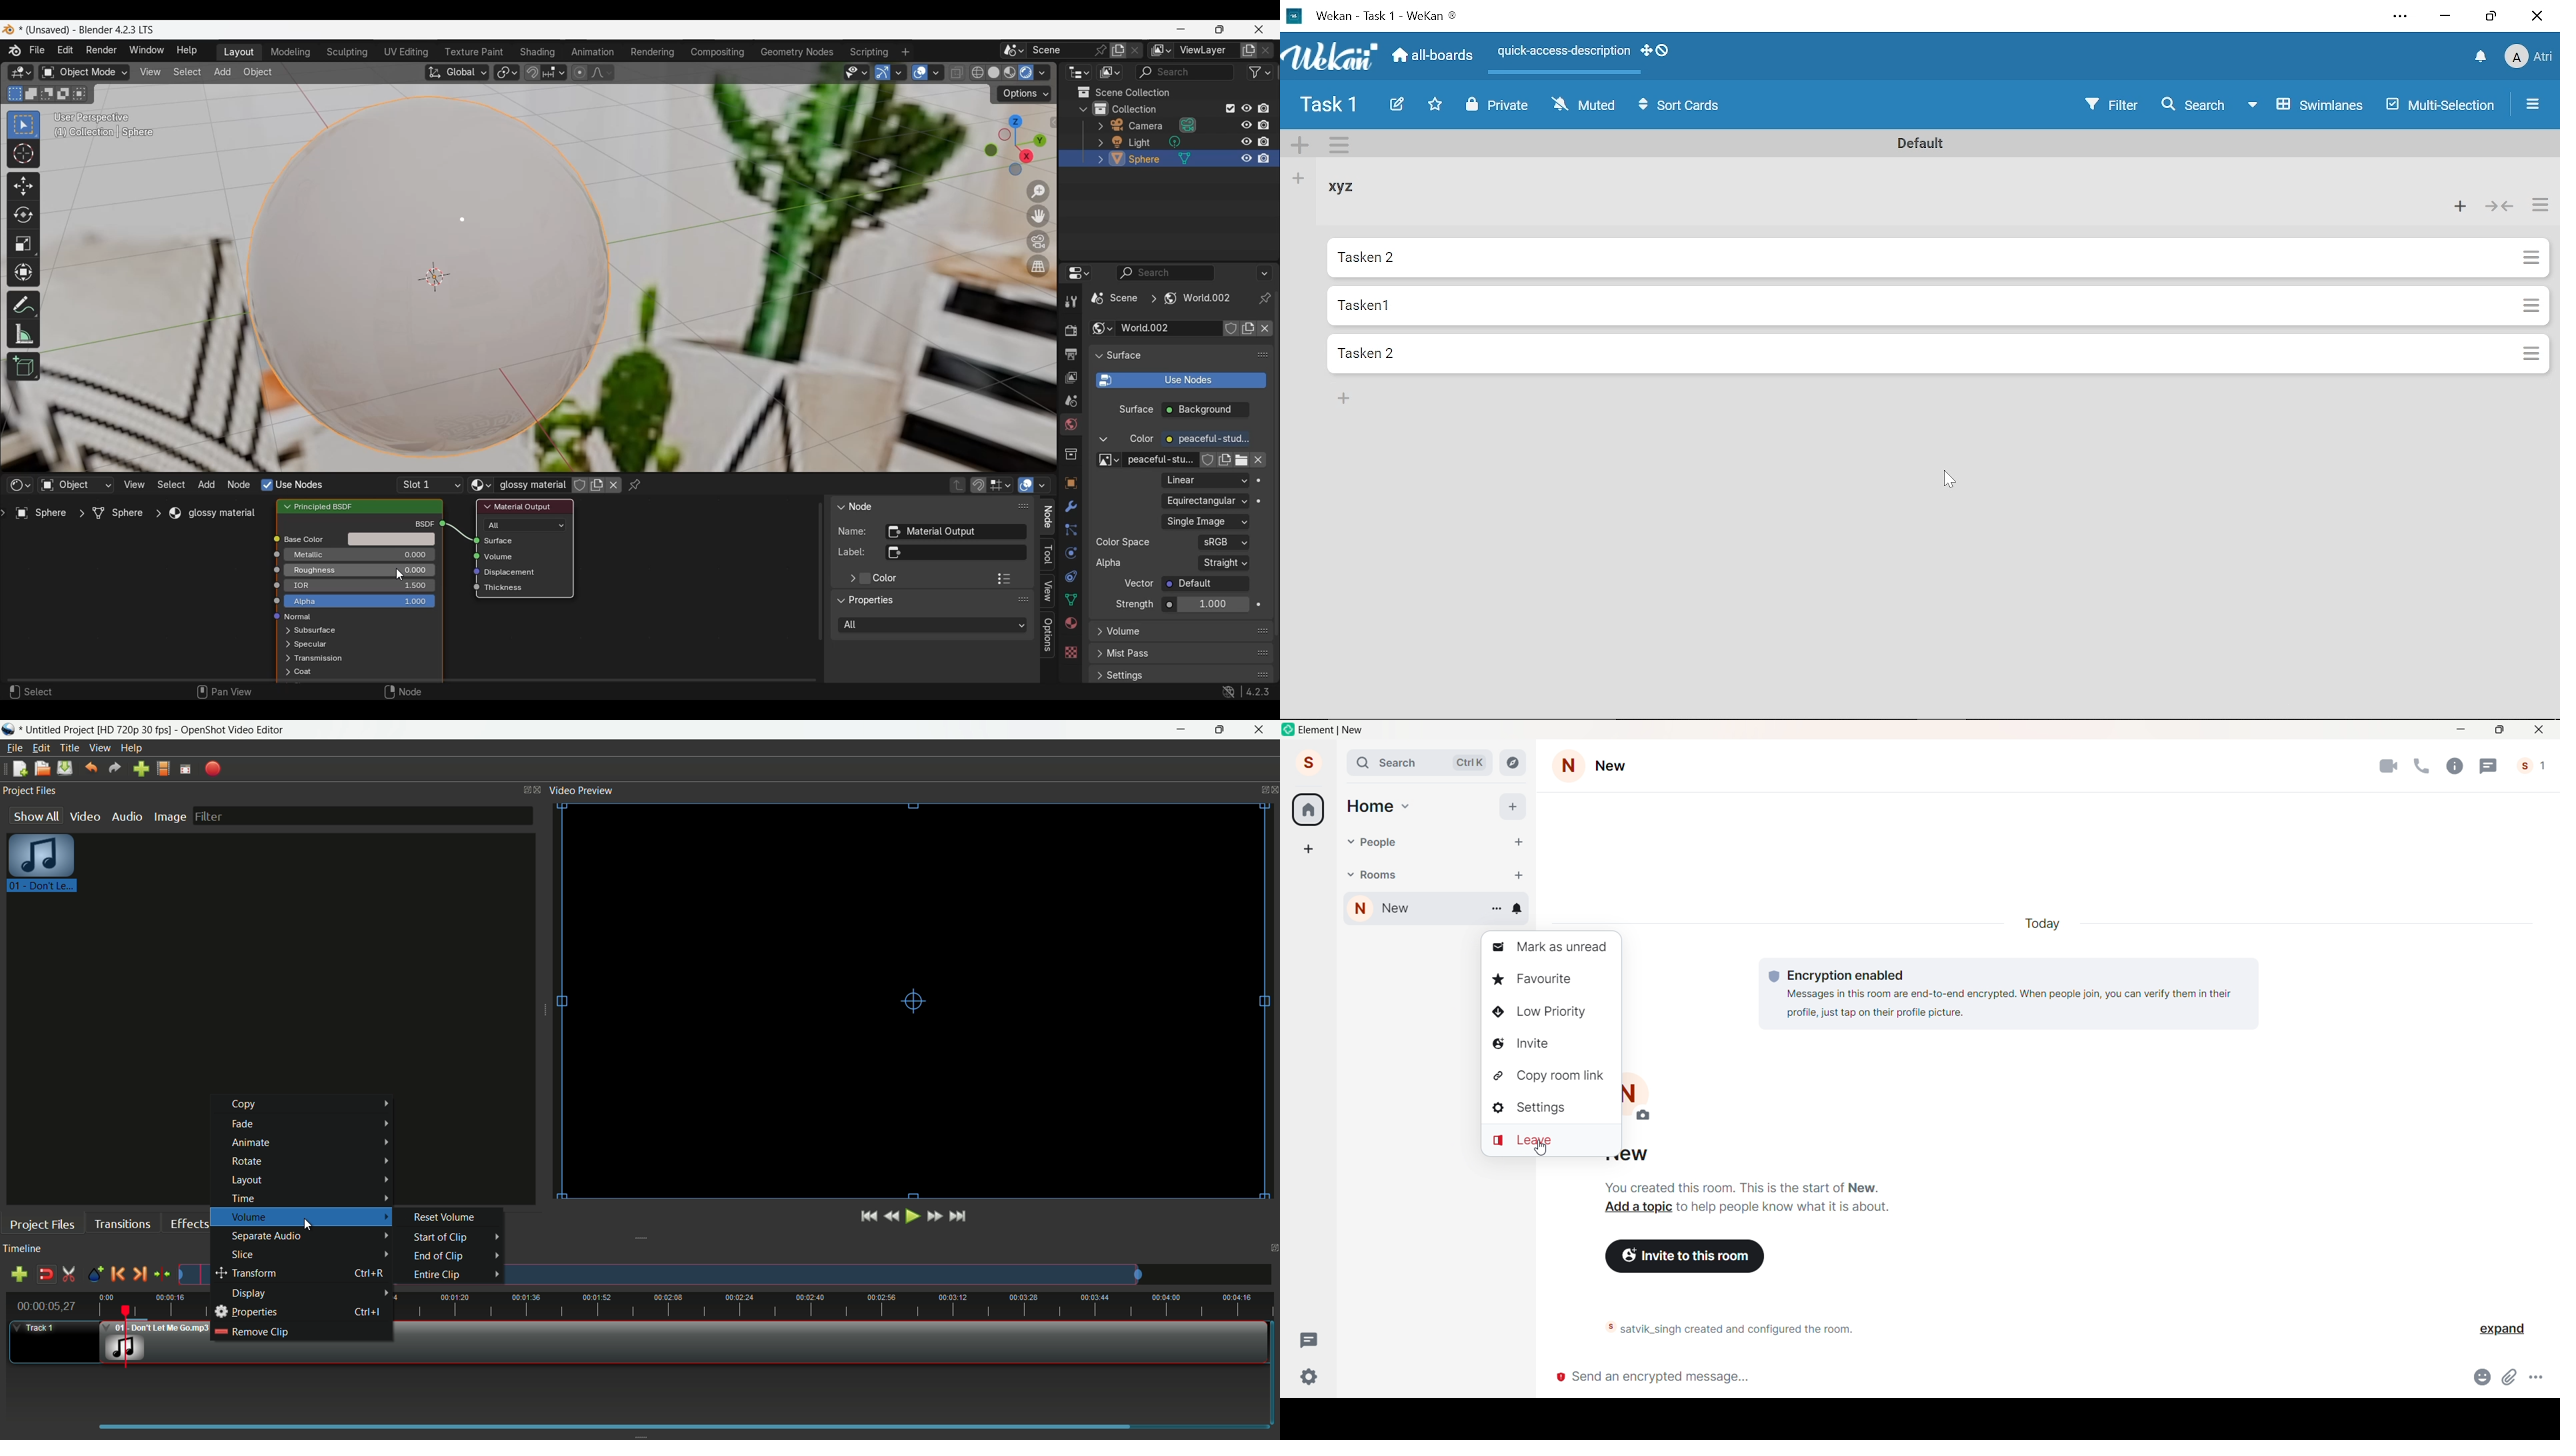  What do you see at coordinates (882, 73) in the screenshot?
I see `Show gizmo` at bounding box center [882, 73].